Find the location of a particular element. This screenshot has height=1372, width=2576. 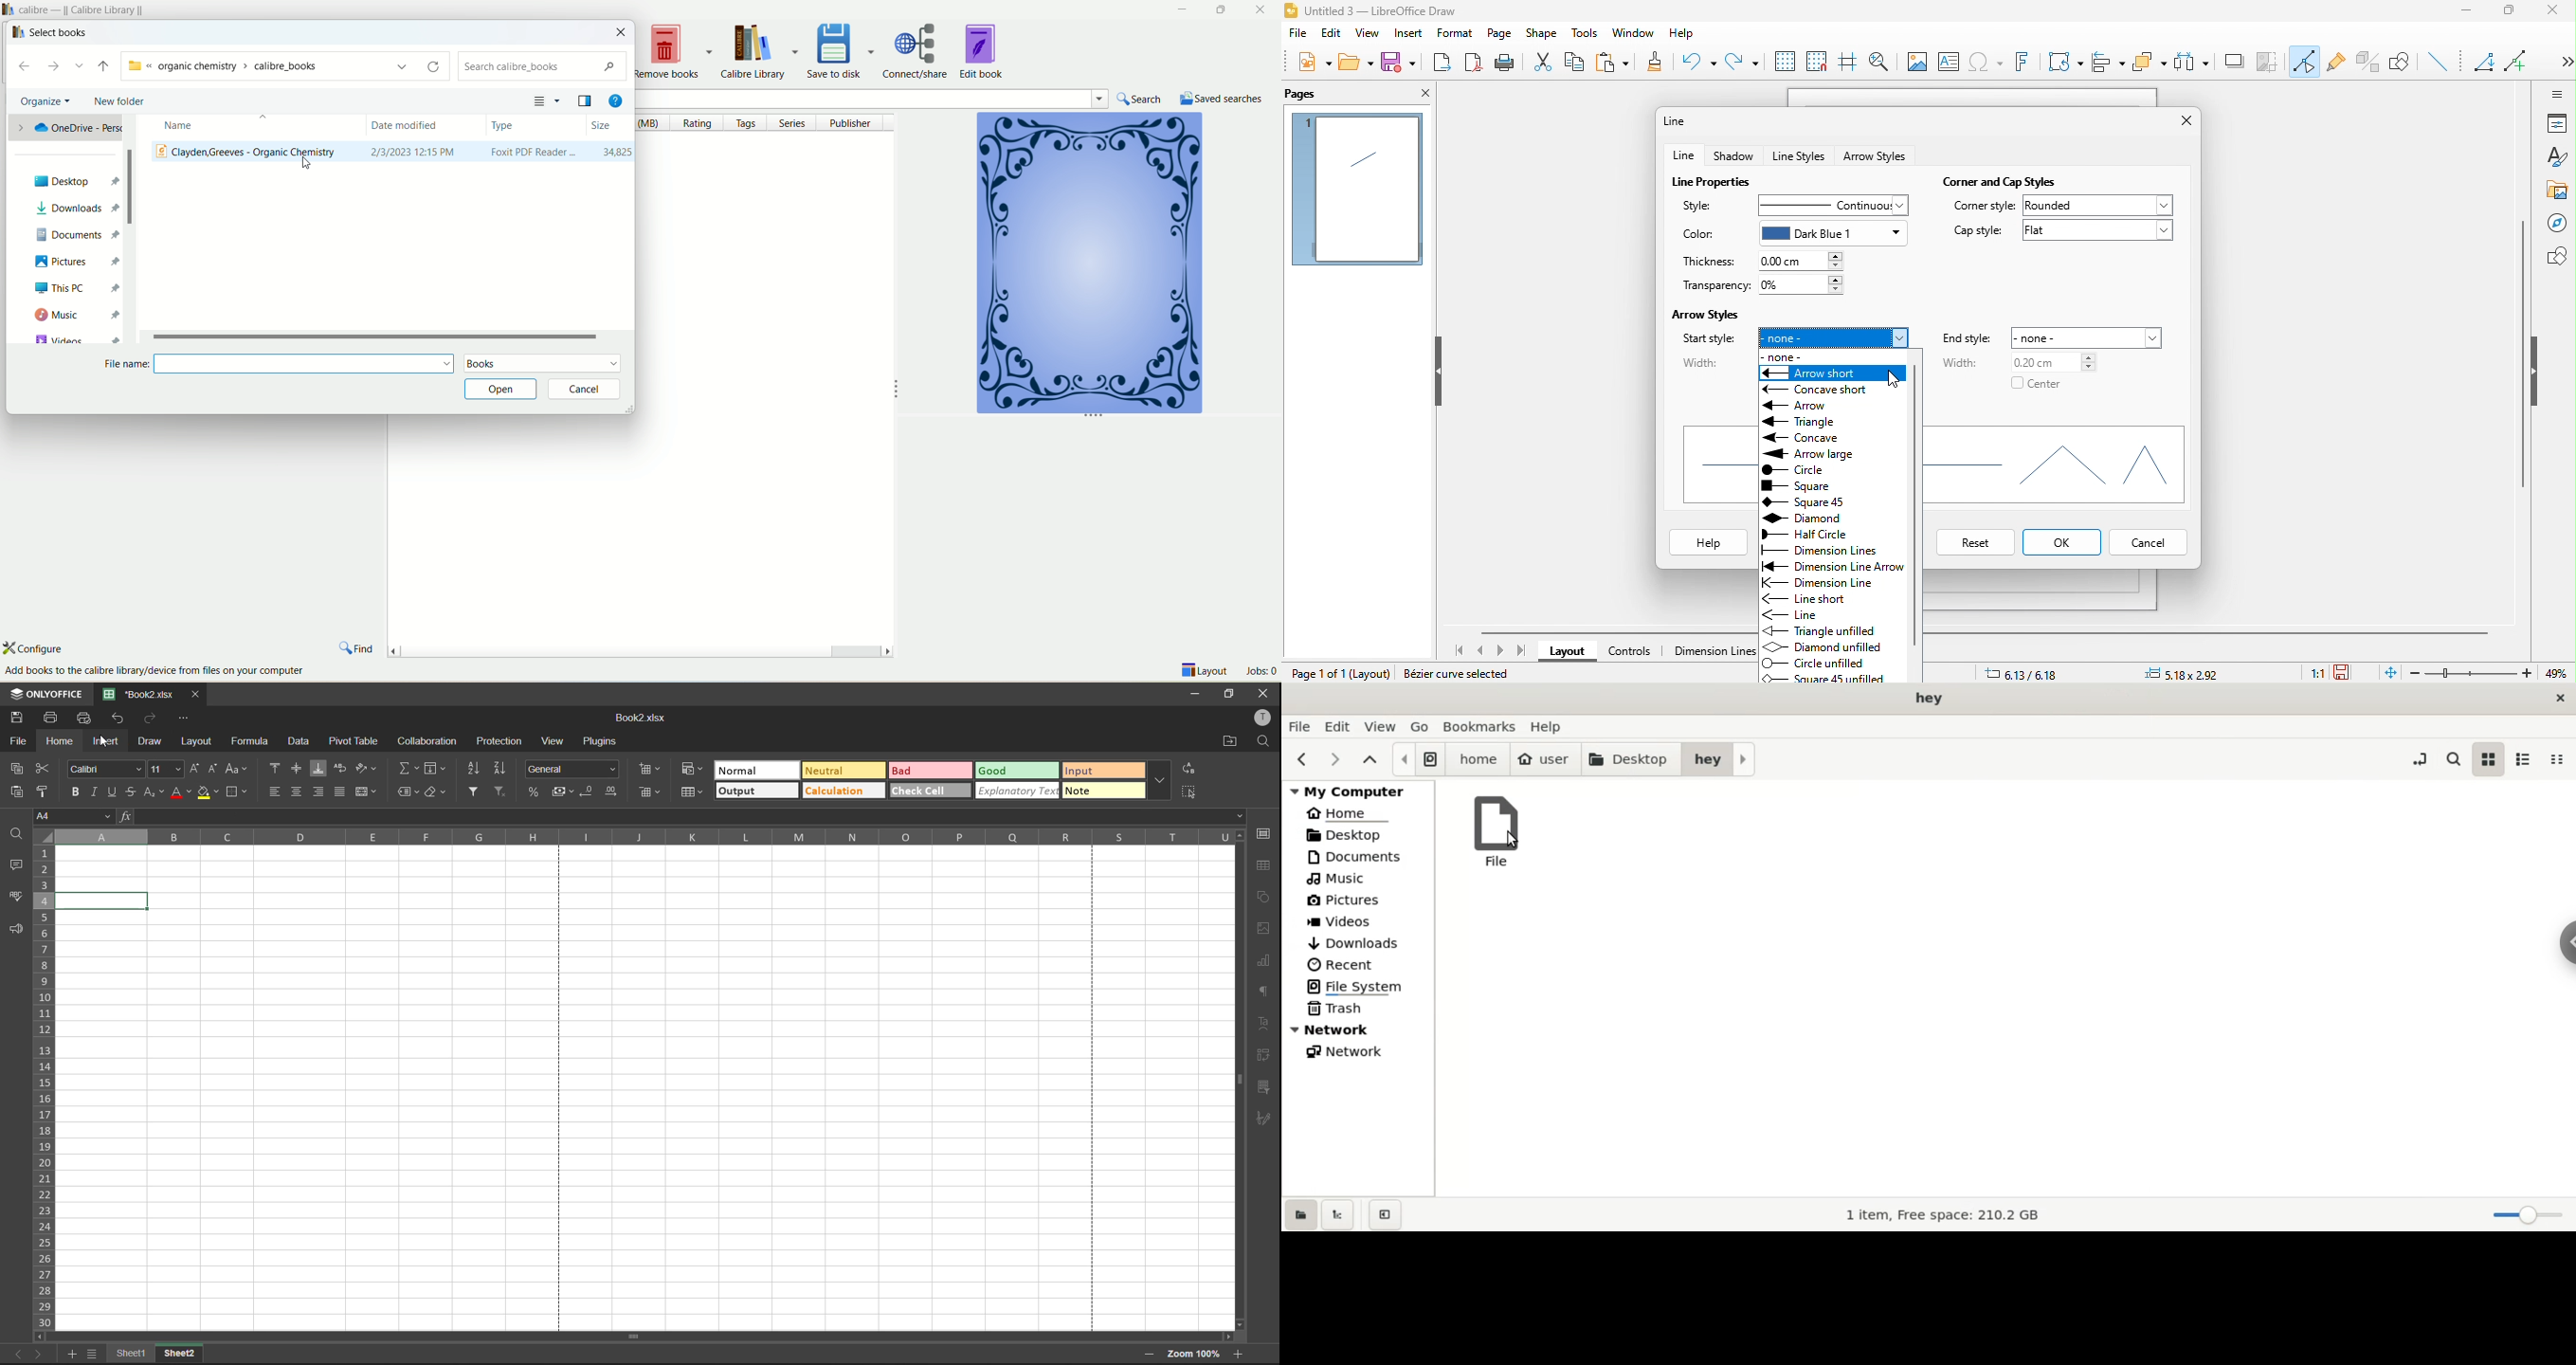

open location is located at coordinates (1229, 742).